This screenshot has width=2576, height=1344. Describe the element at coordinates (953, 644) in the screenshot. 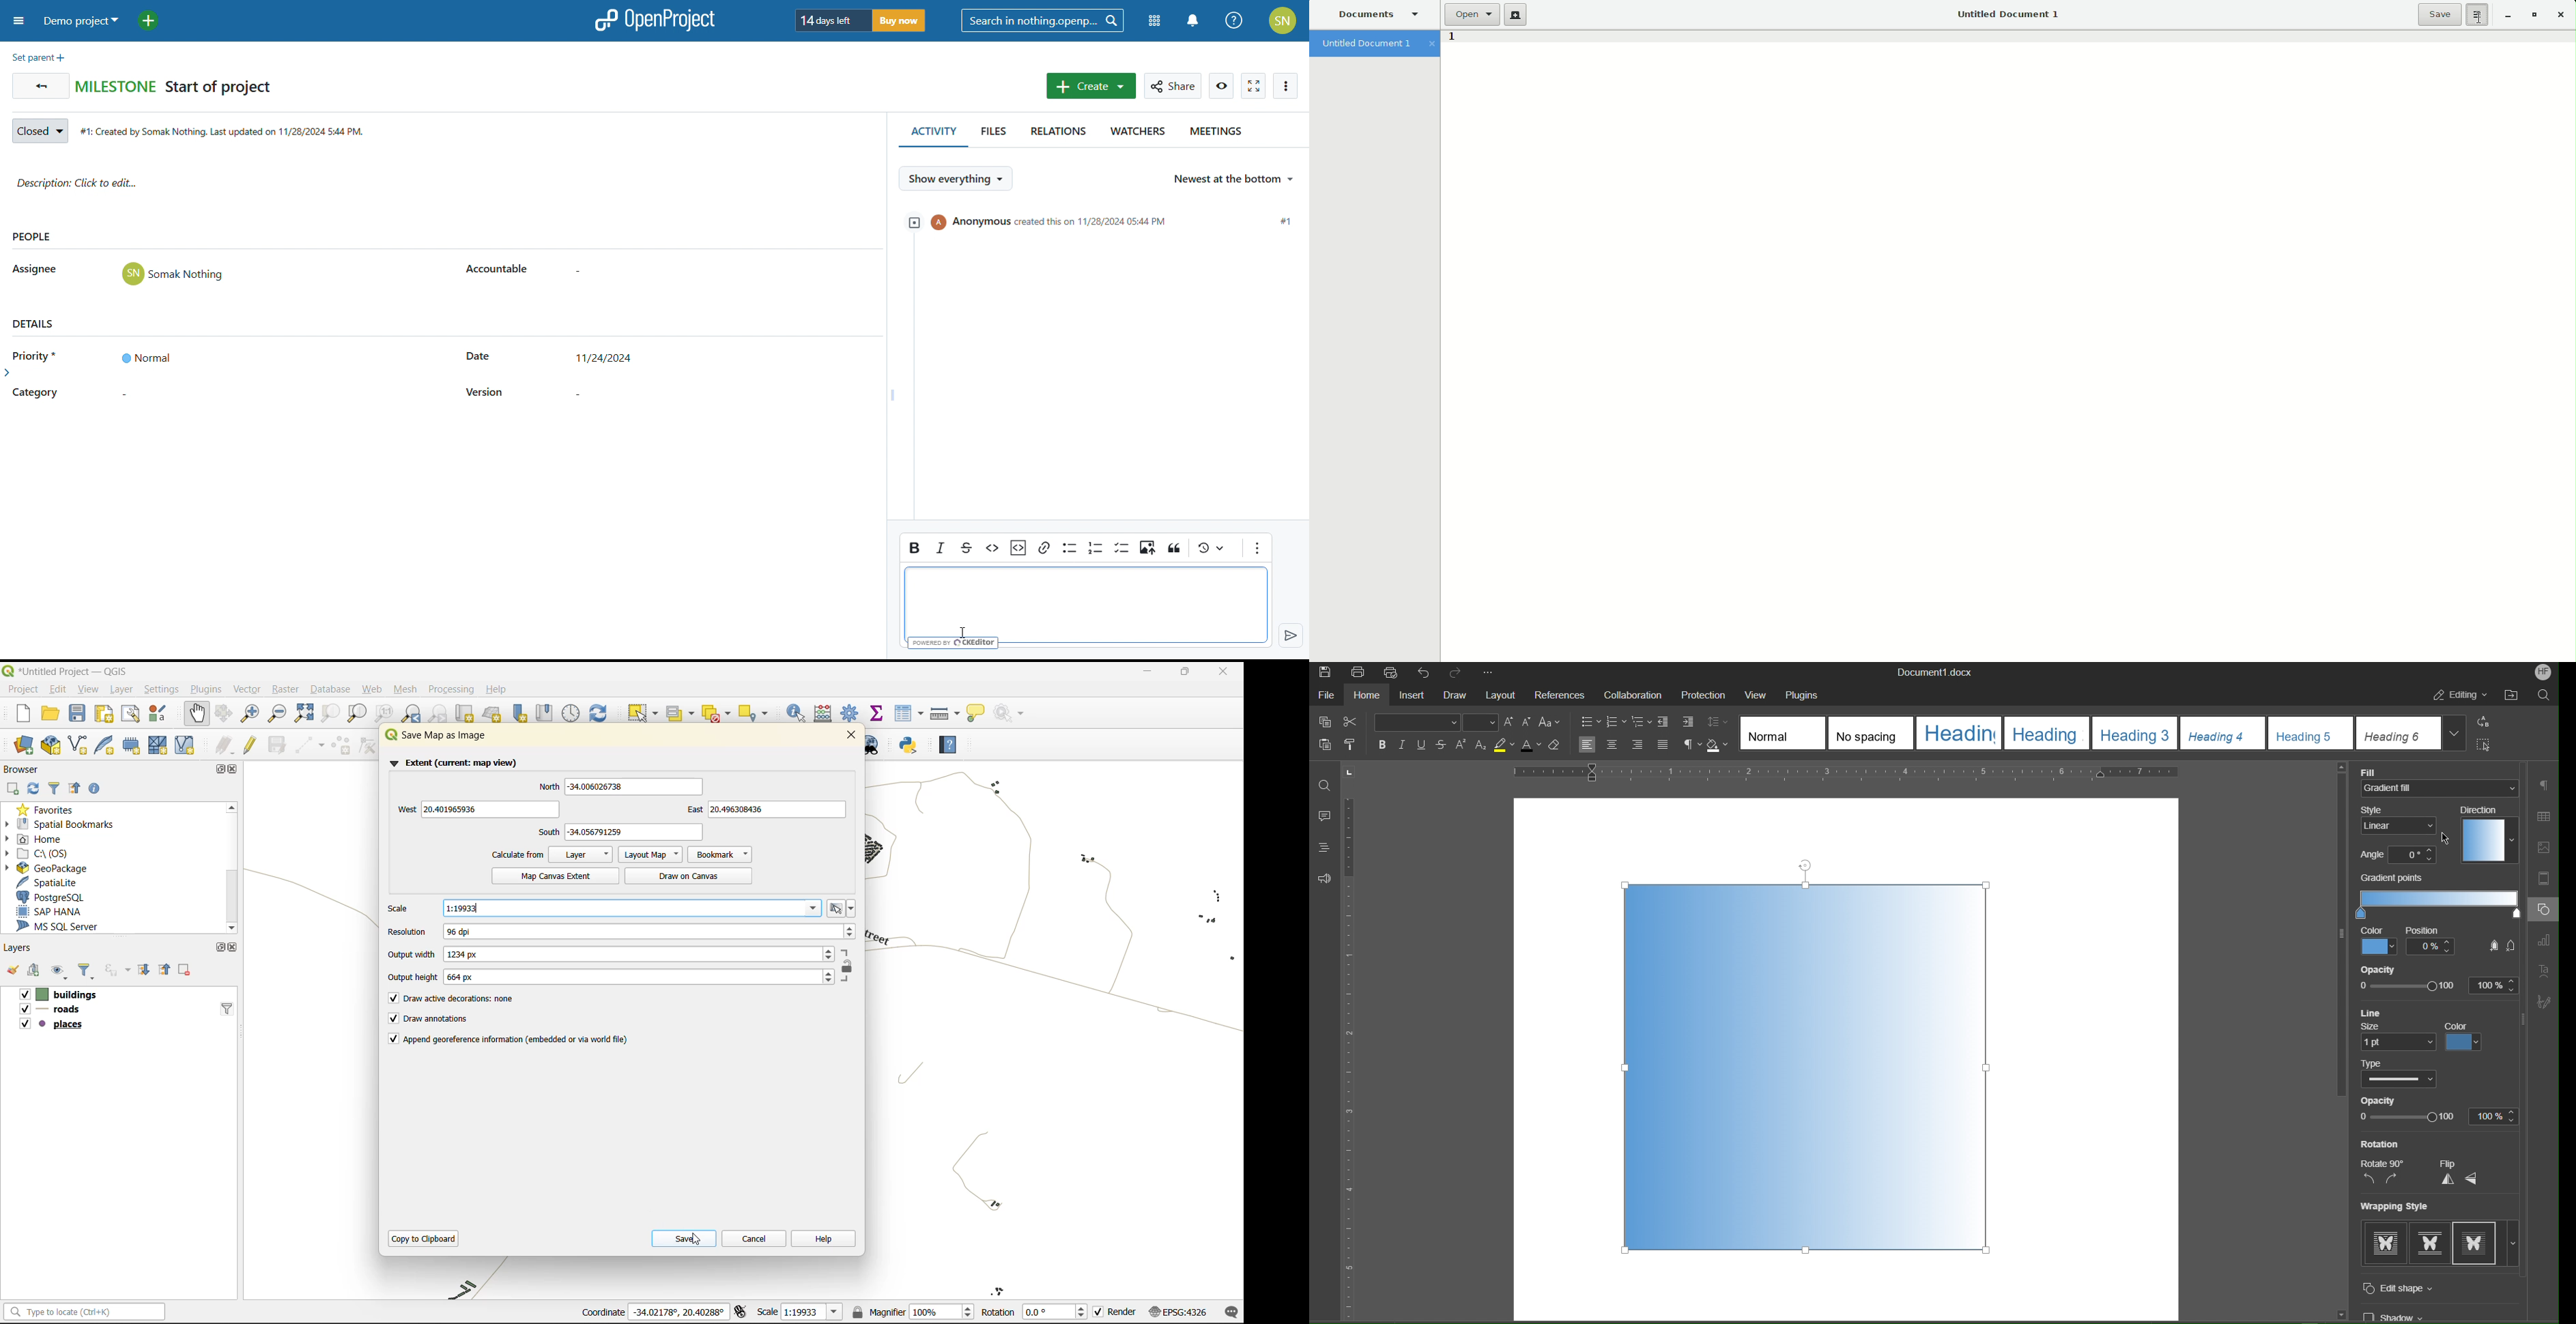

I see `powered by creditor` at that location.